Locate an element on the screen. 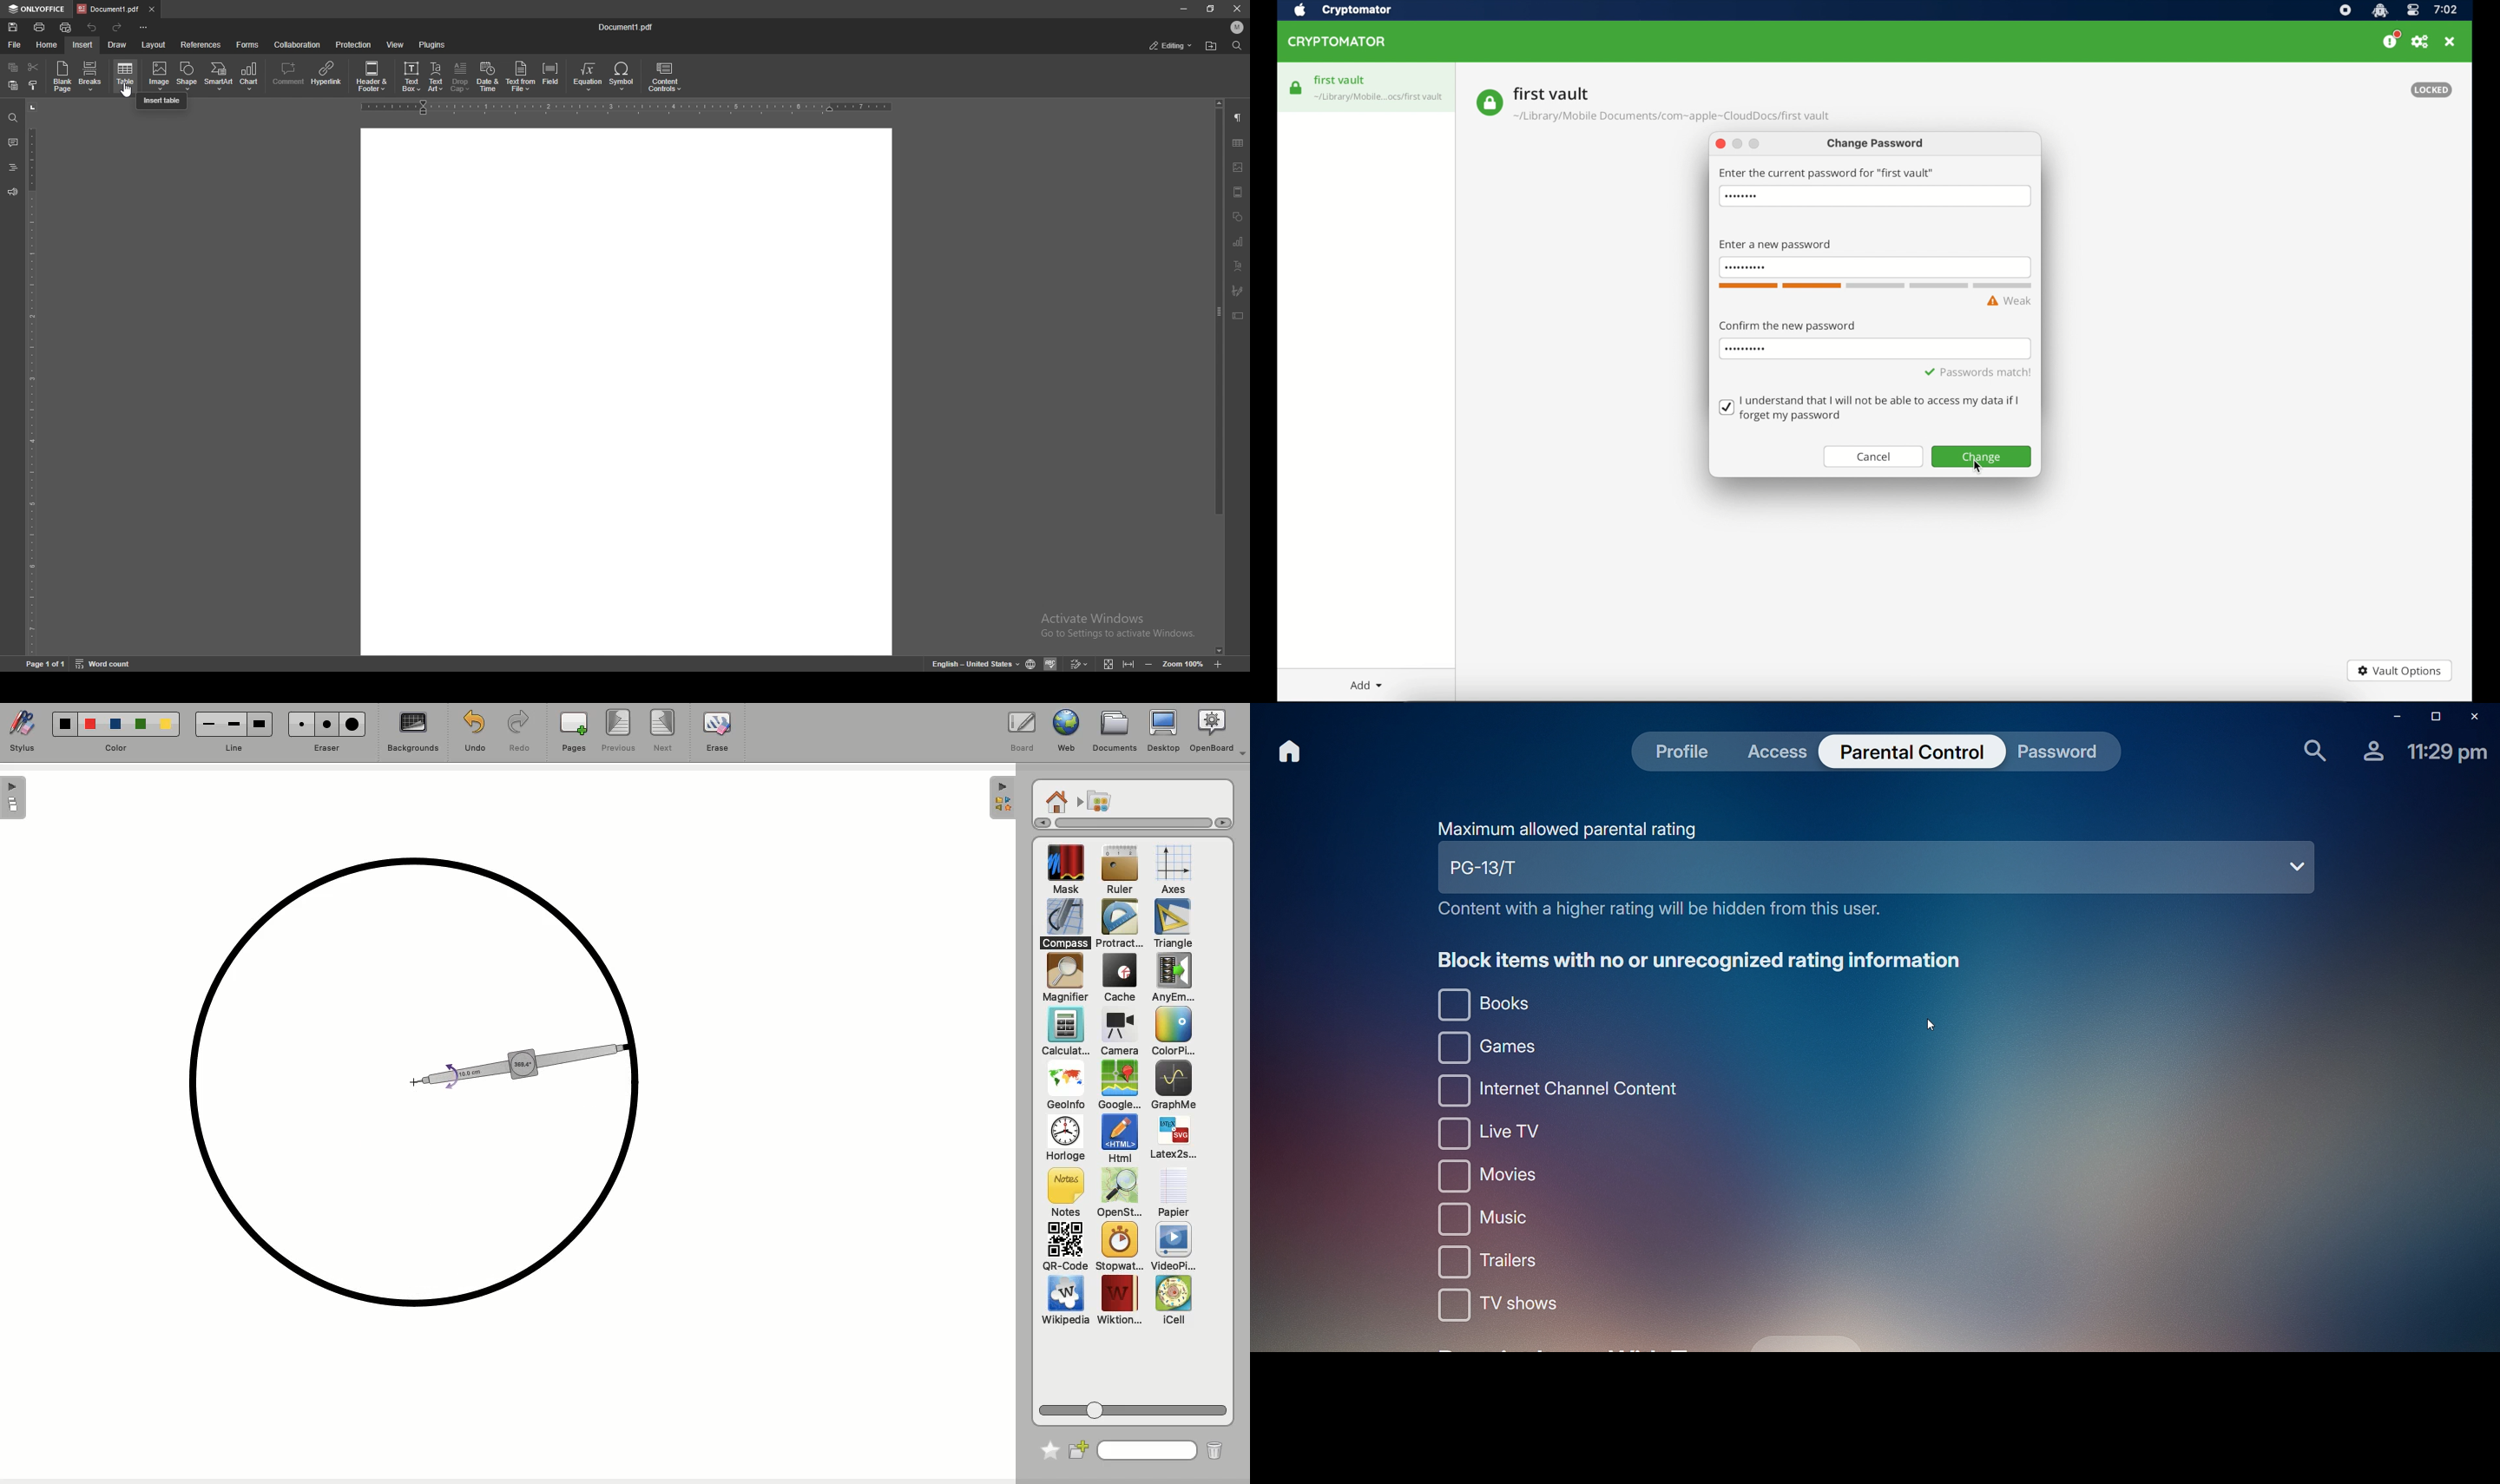  references is located at coordinates (202, 44).